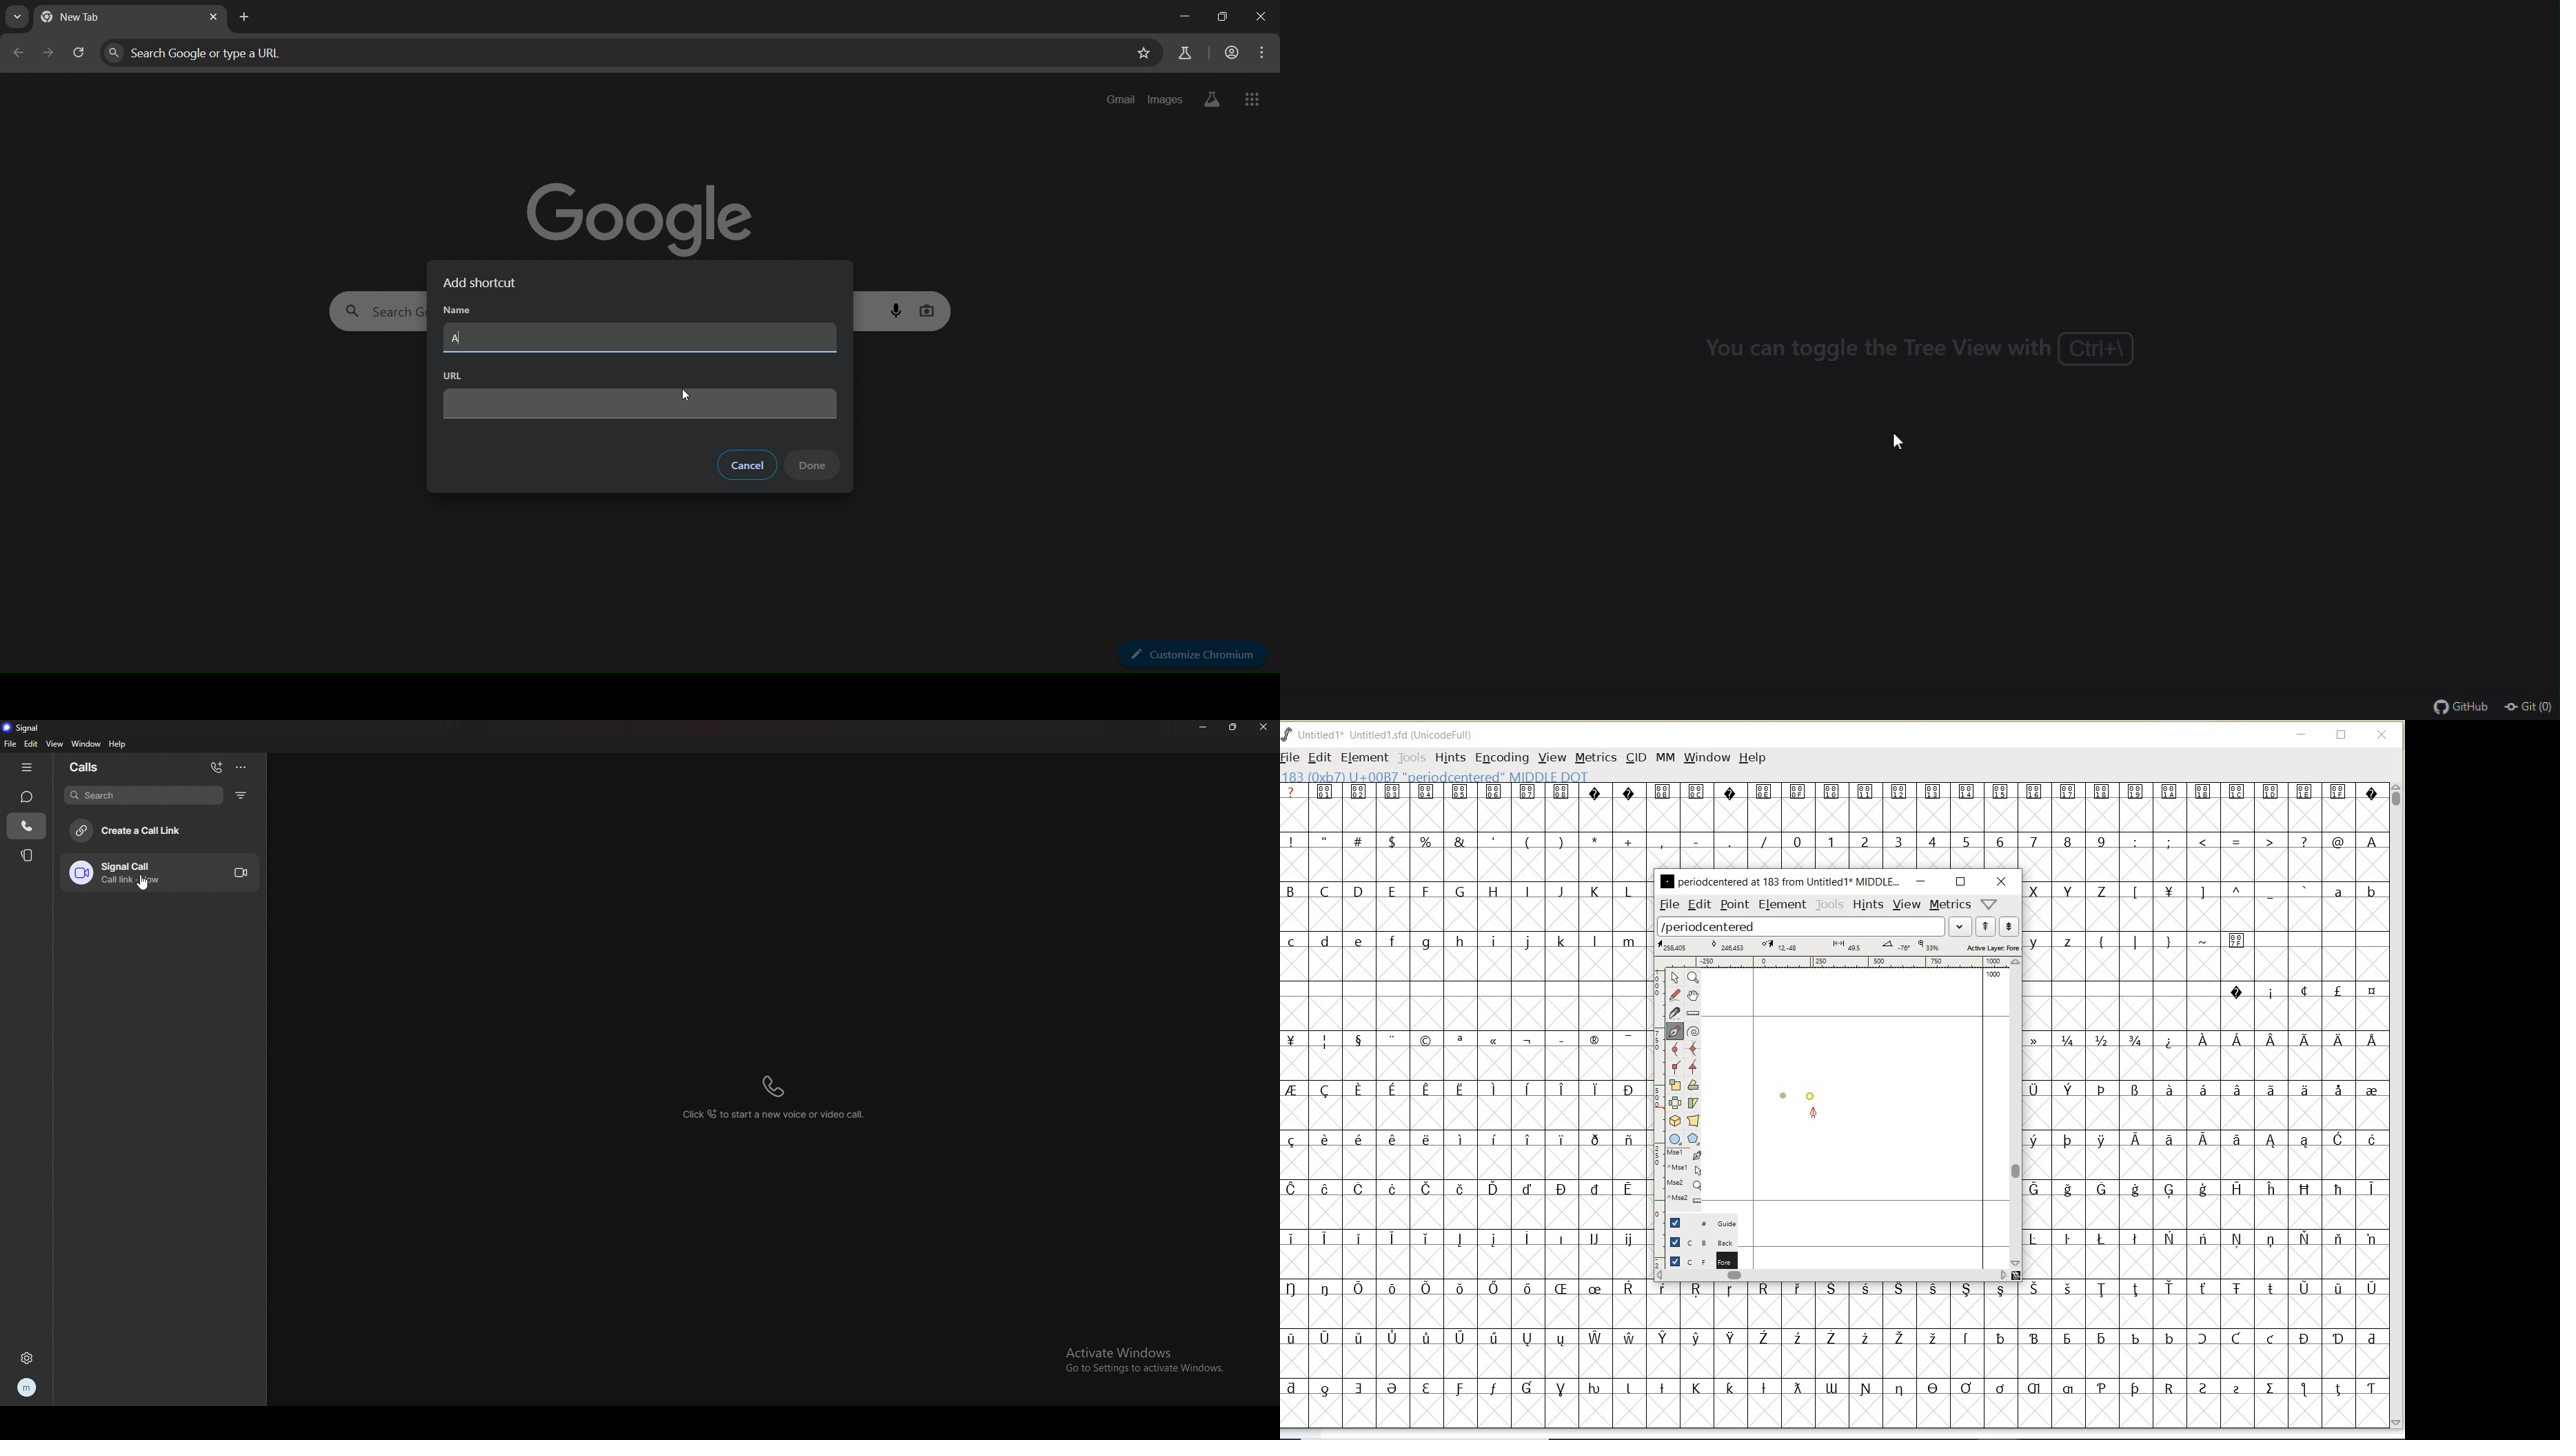 This screenshot has width=2576, height=1456. I want to click on rotate the selection in 3D and project back to plane, so click(1674, 1120).